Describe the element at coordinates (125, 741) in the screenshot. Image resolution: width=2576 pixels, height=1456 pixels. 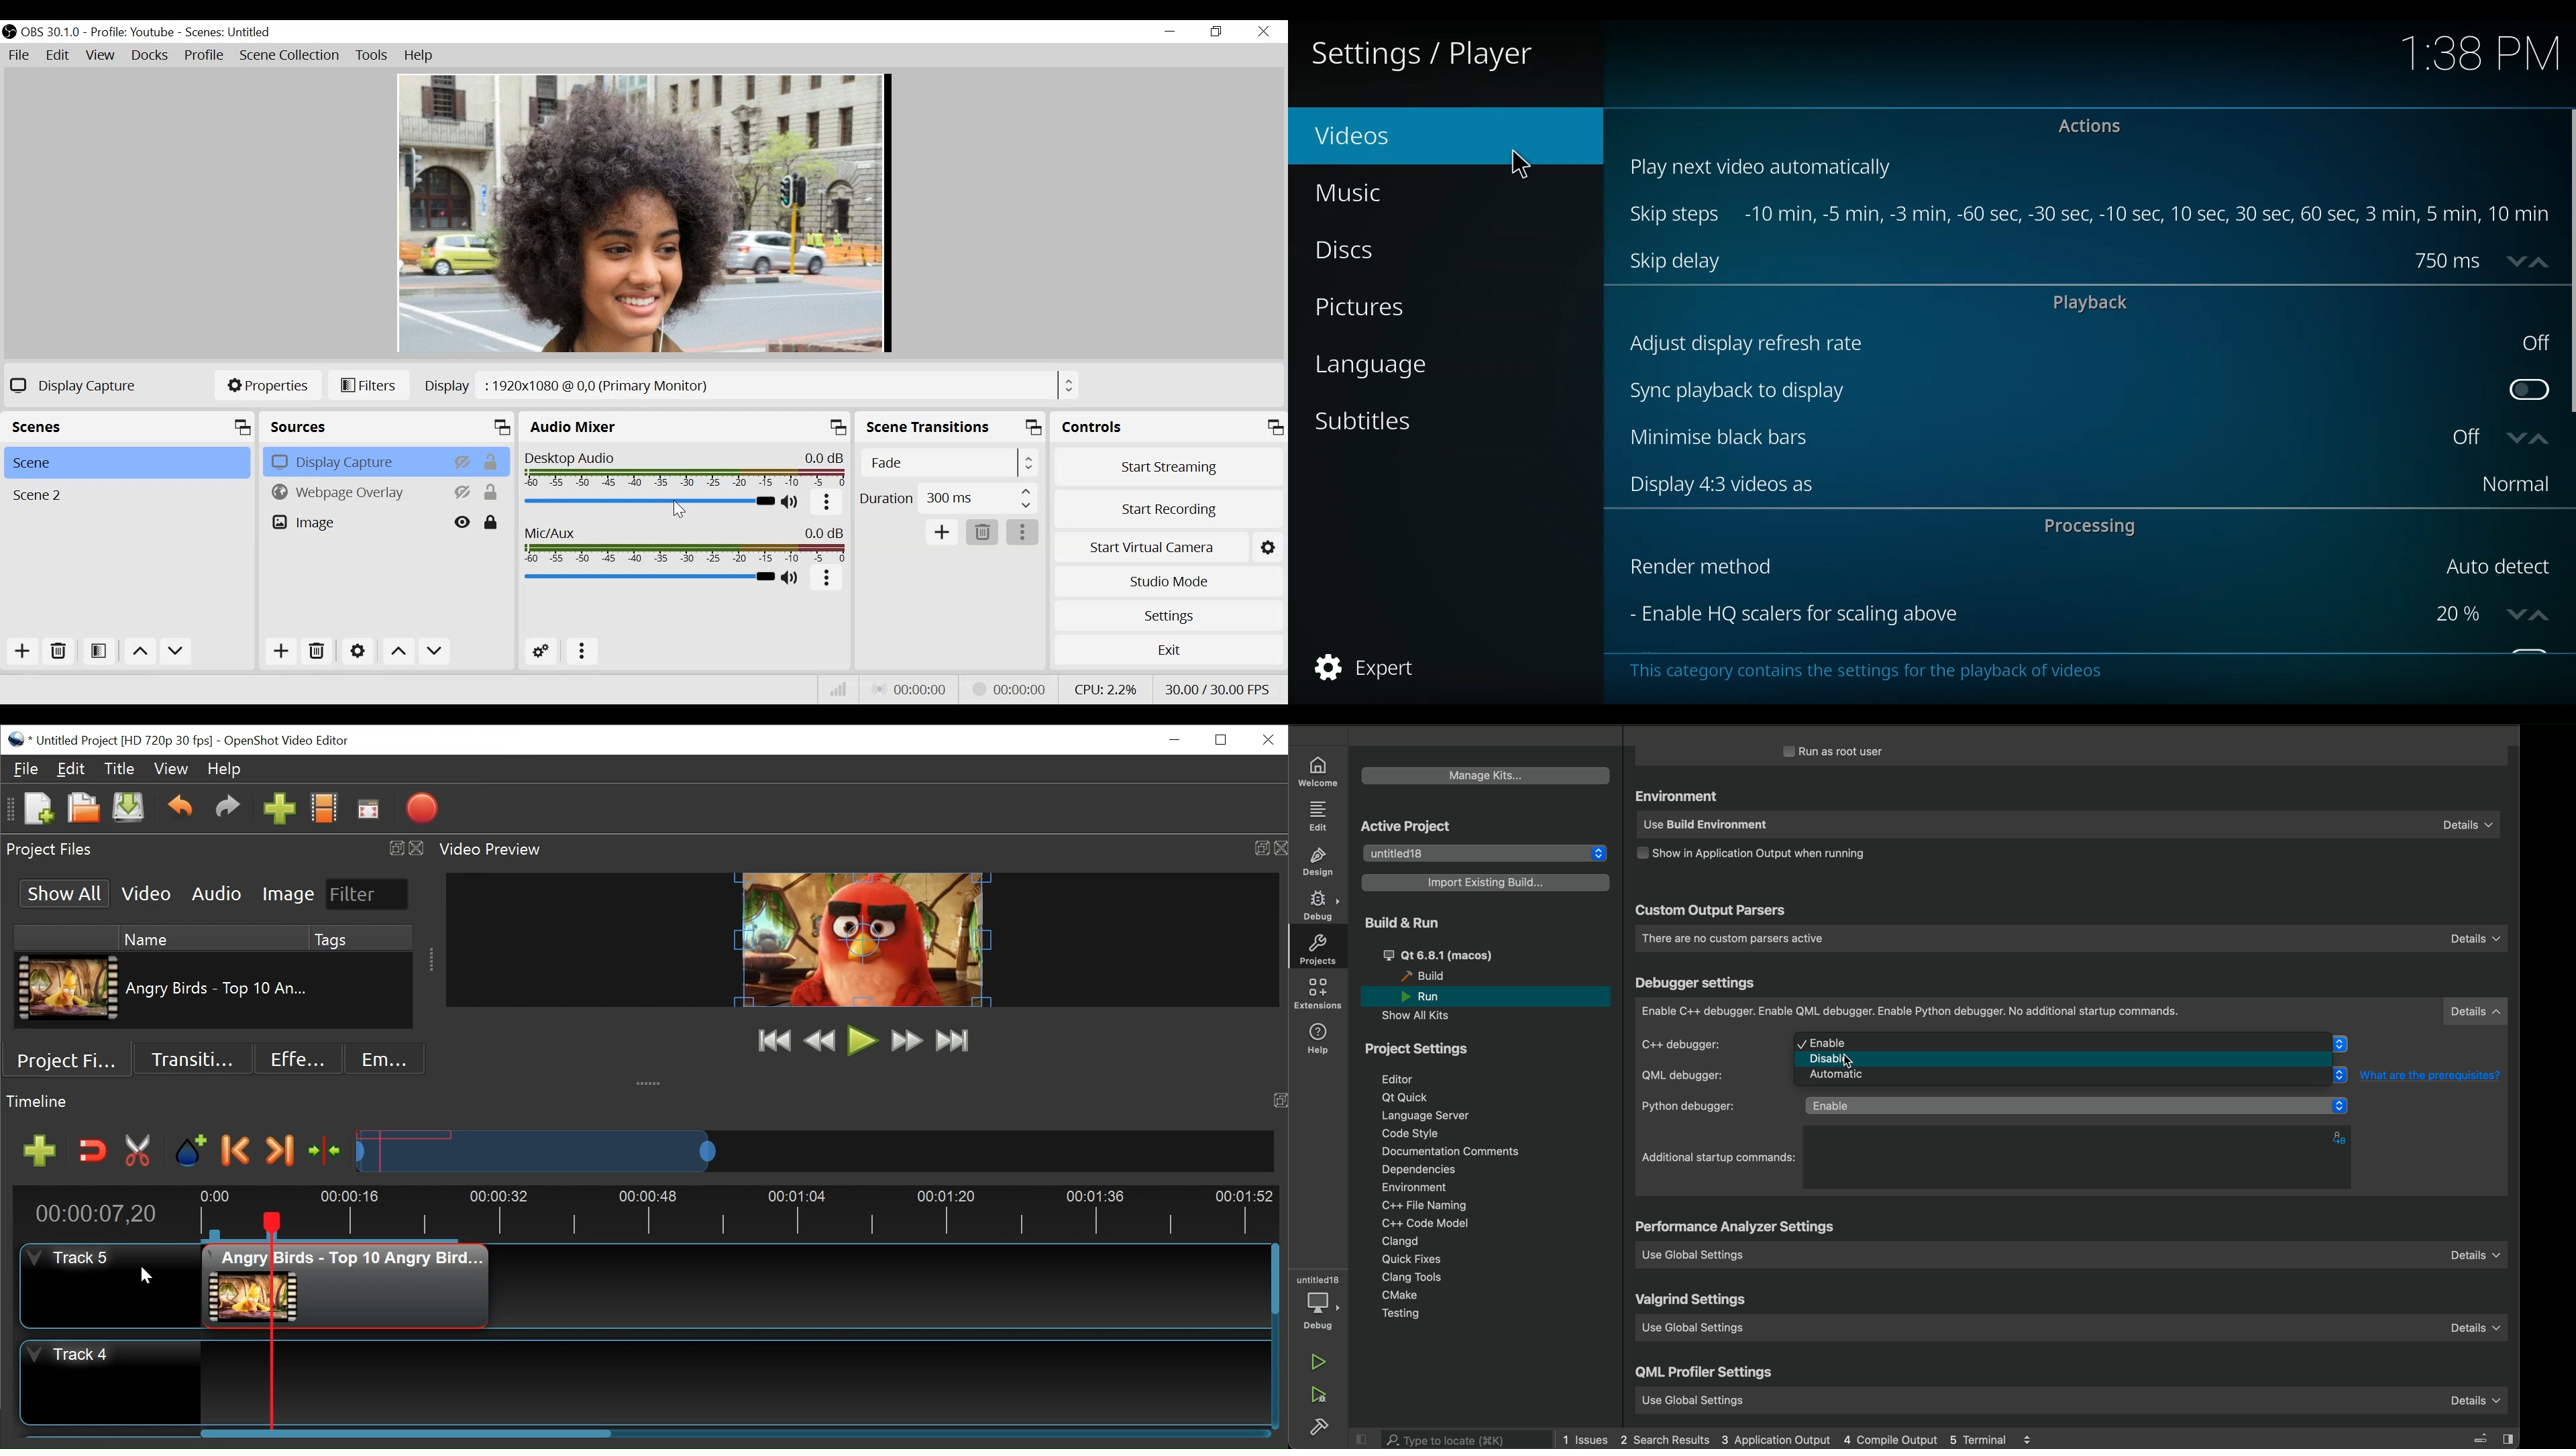
I see `File Name` at that location.